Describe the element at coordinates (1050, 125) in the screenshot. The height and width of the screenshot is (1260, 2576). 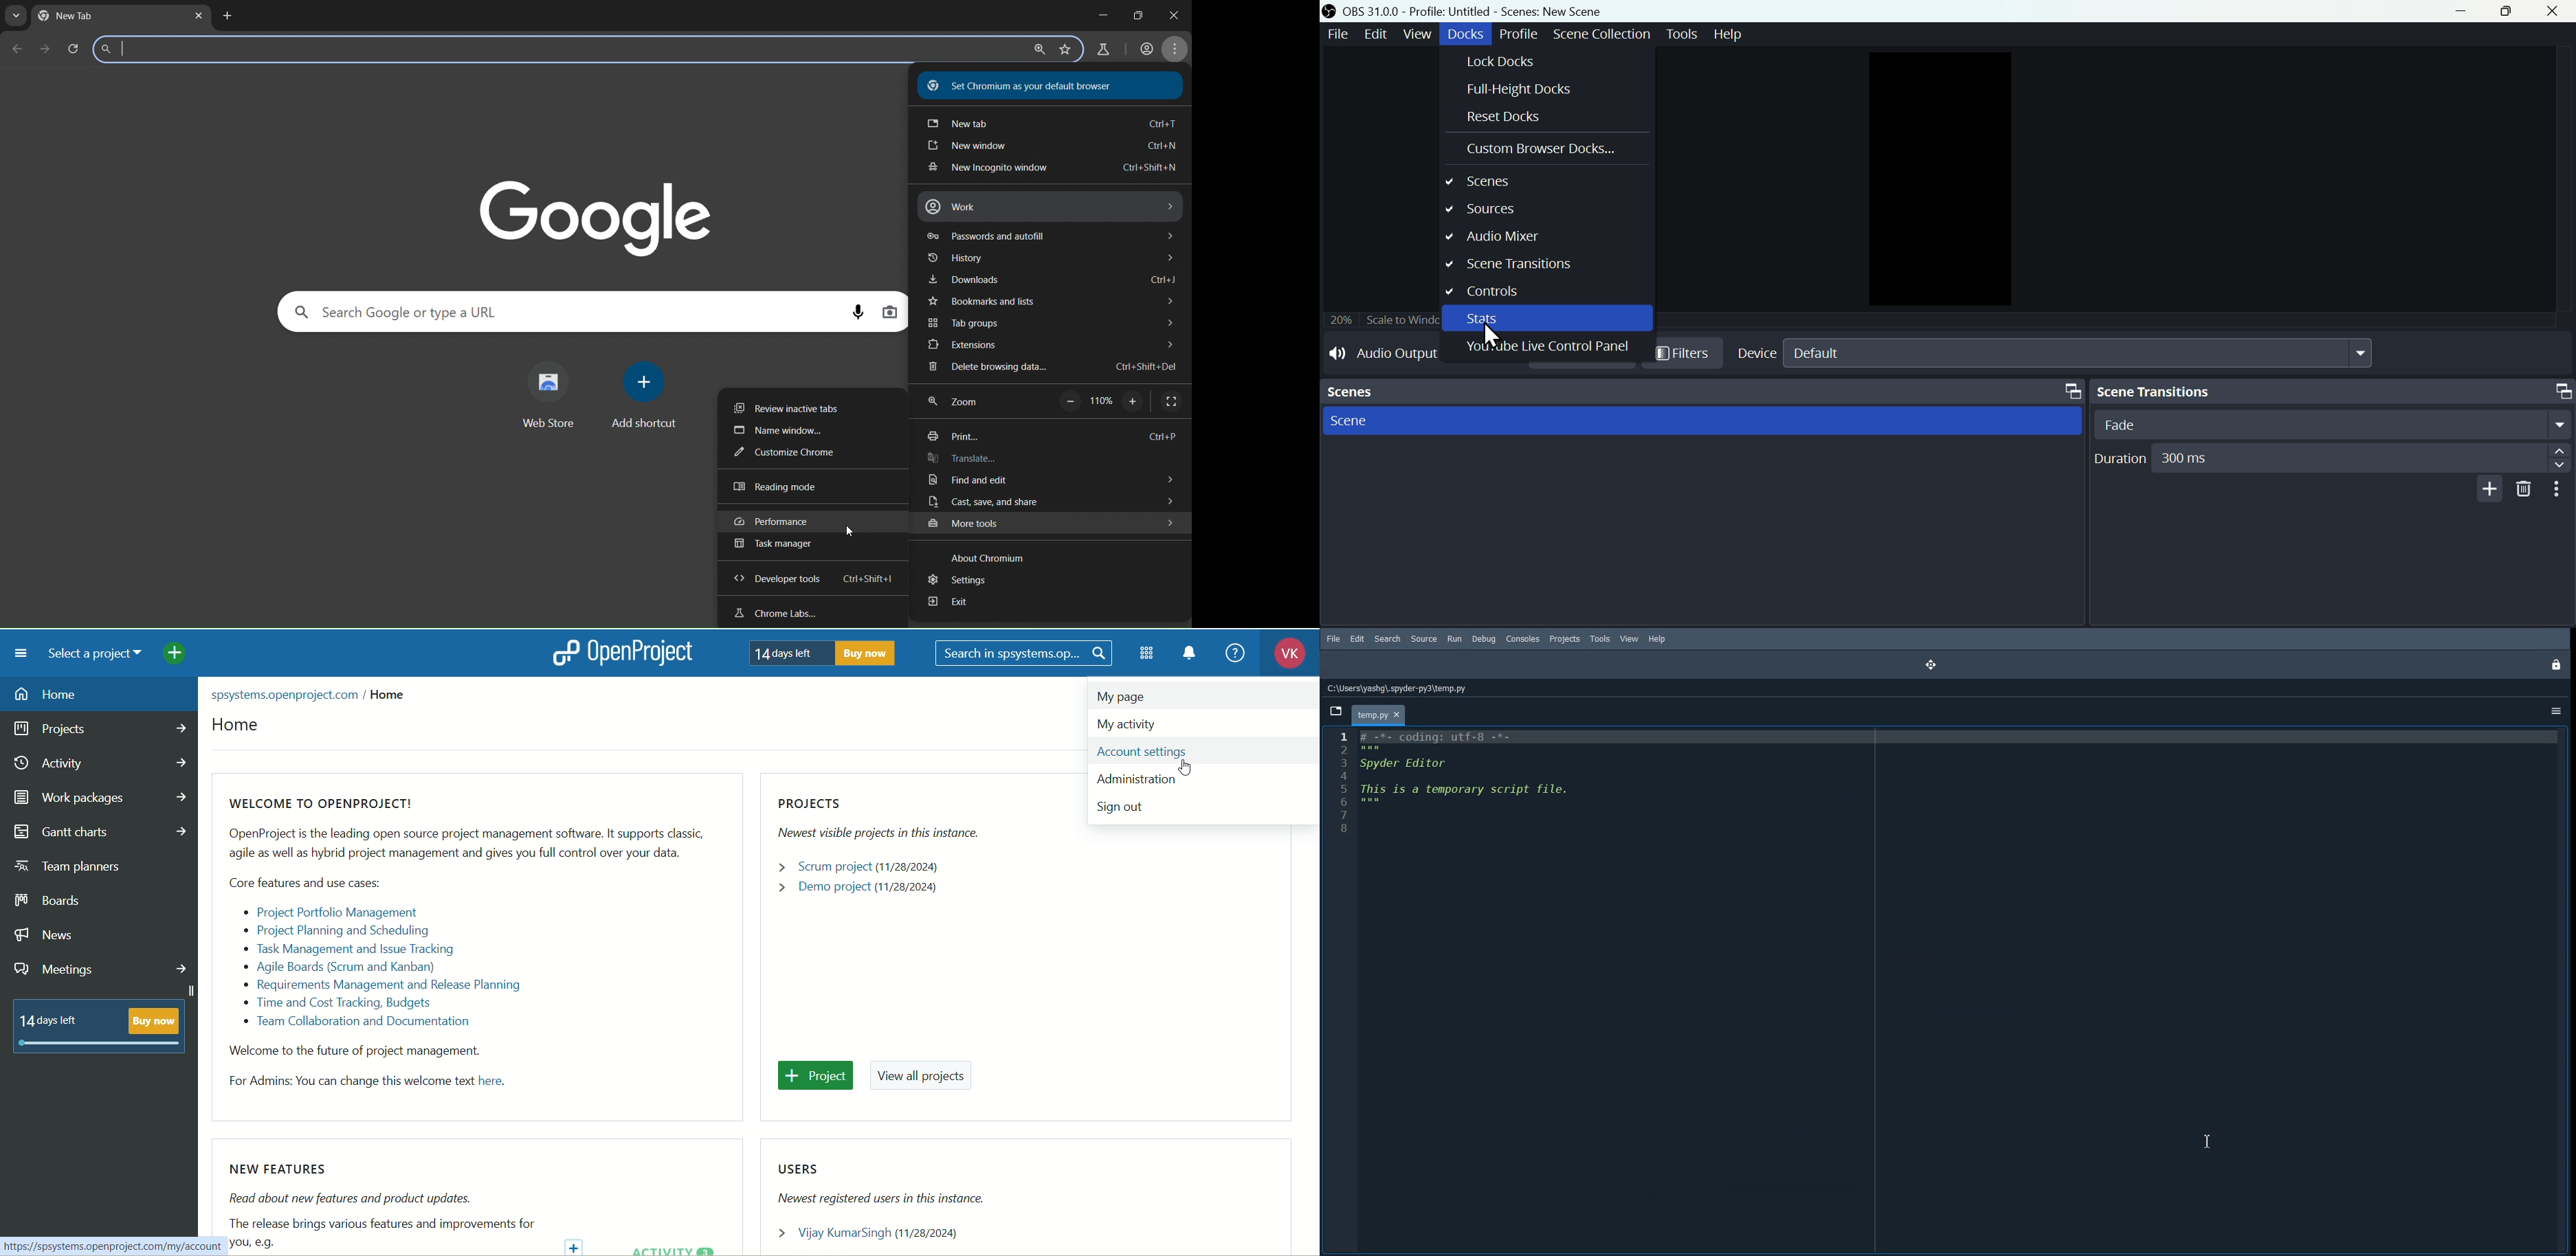
I see `new tab Ctrl+T` at that location.